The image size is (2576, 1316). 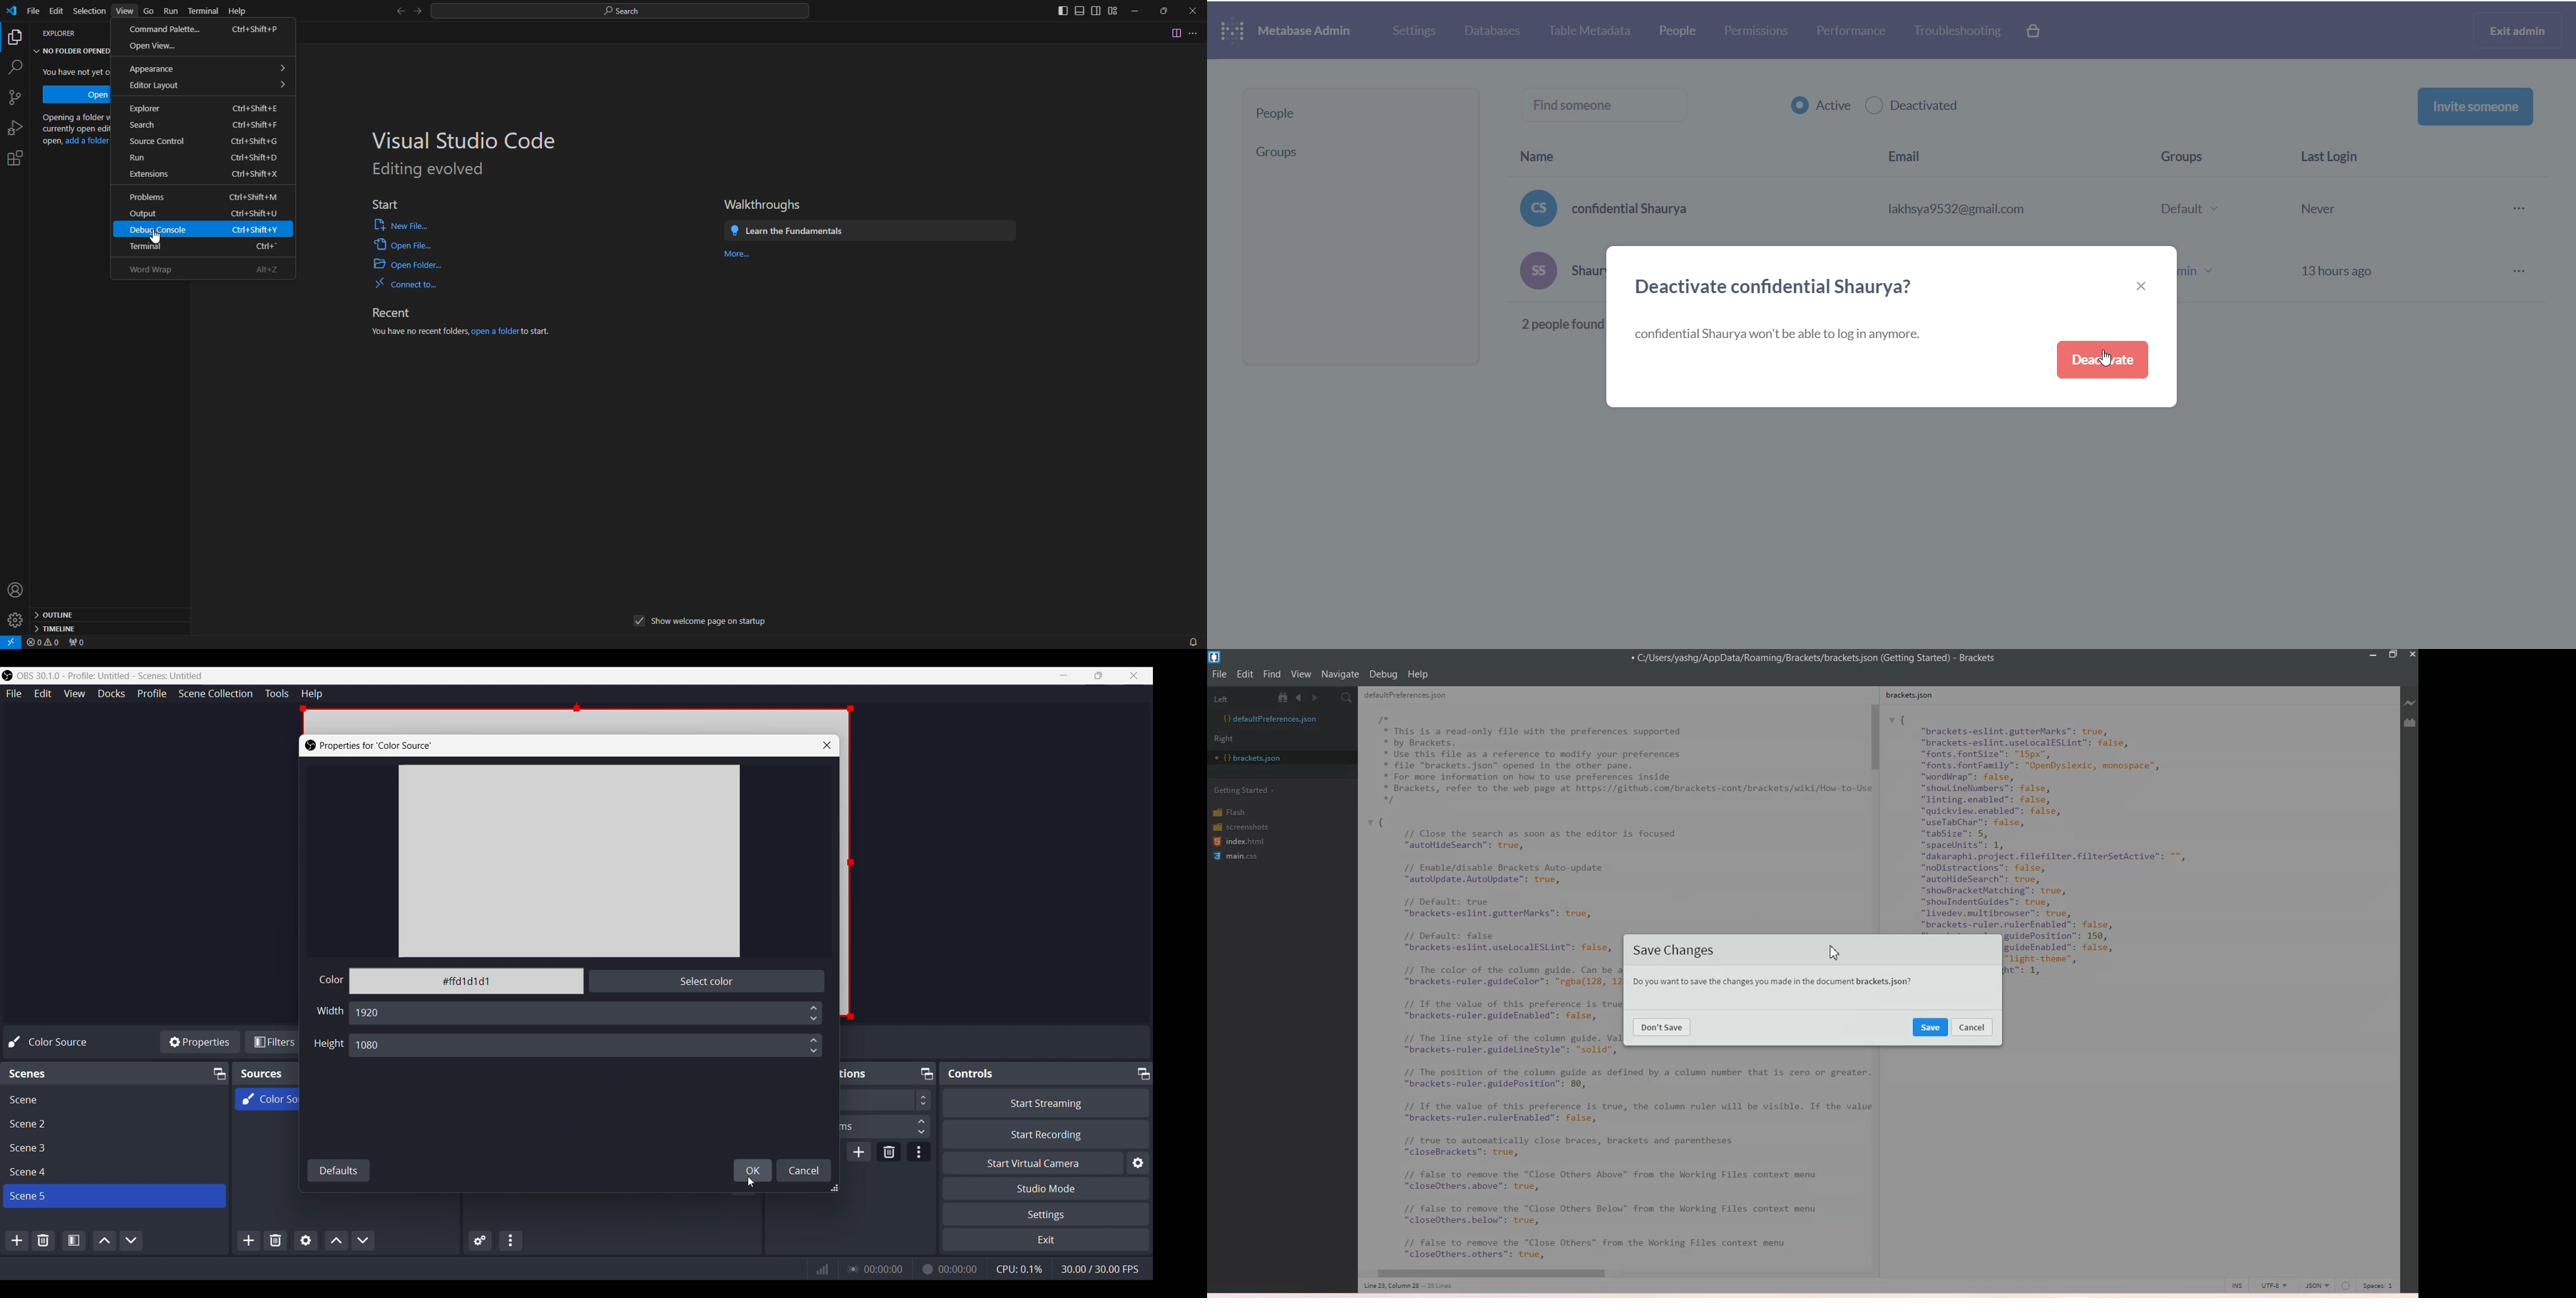 What do you see at coordinates (1172, 34) in the screenshot?
I see `toggle switch page` at bounding box center [1172, 34].